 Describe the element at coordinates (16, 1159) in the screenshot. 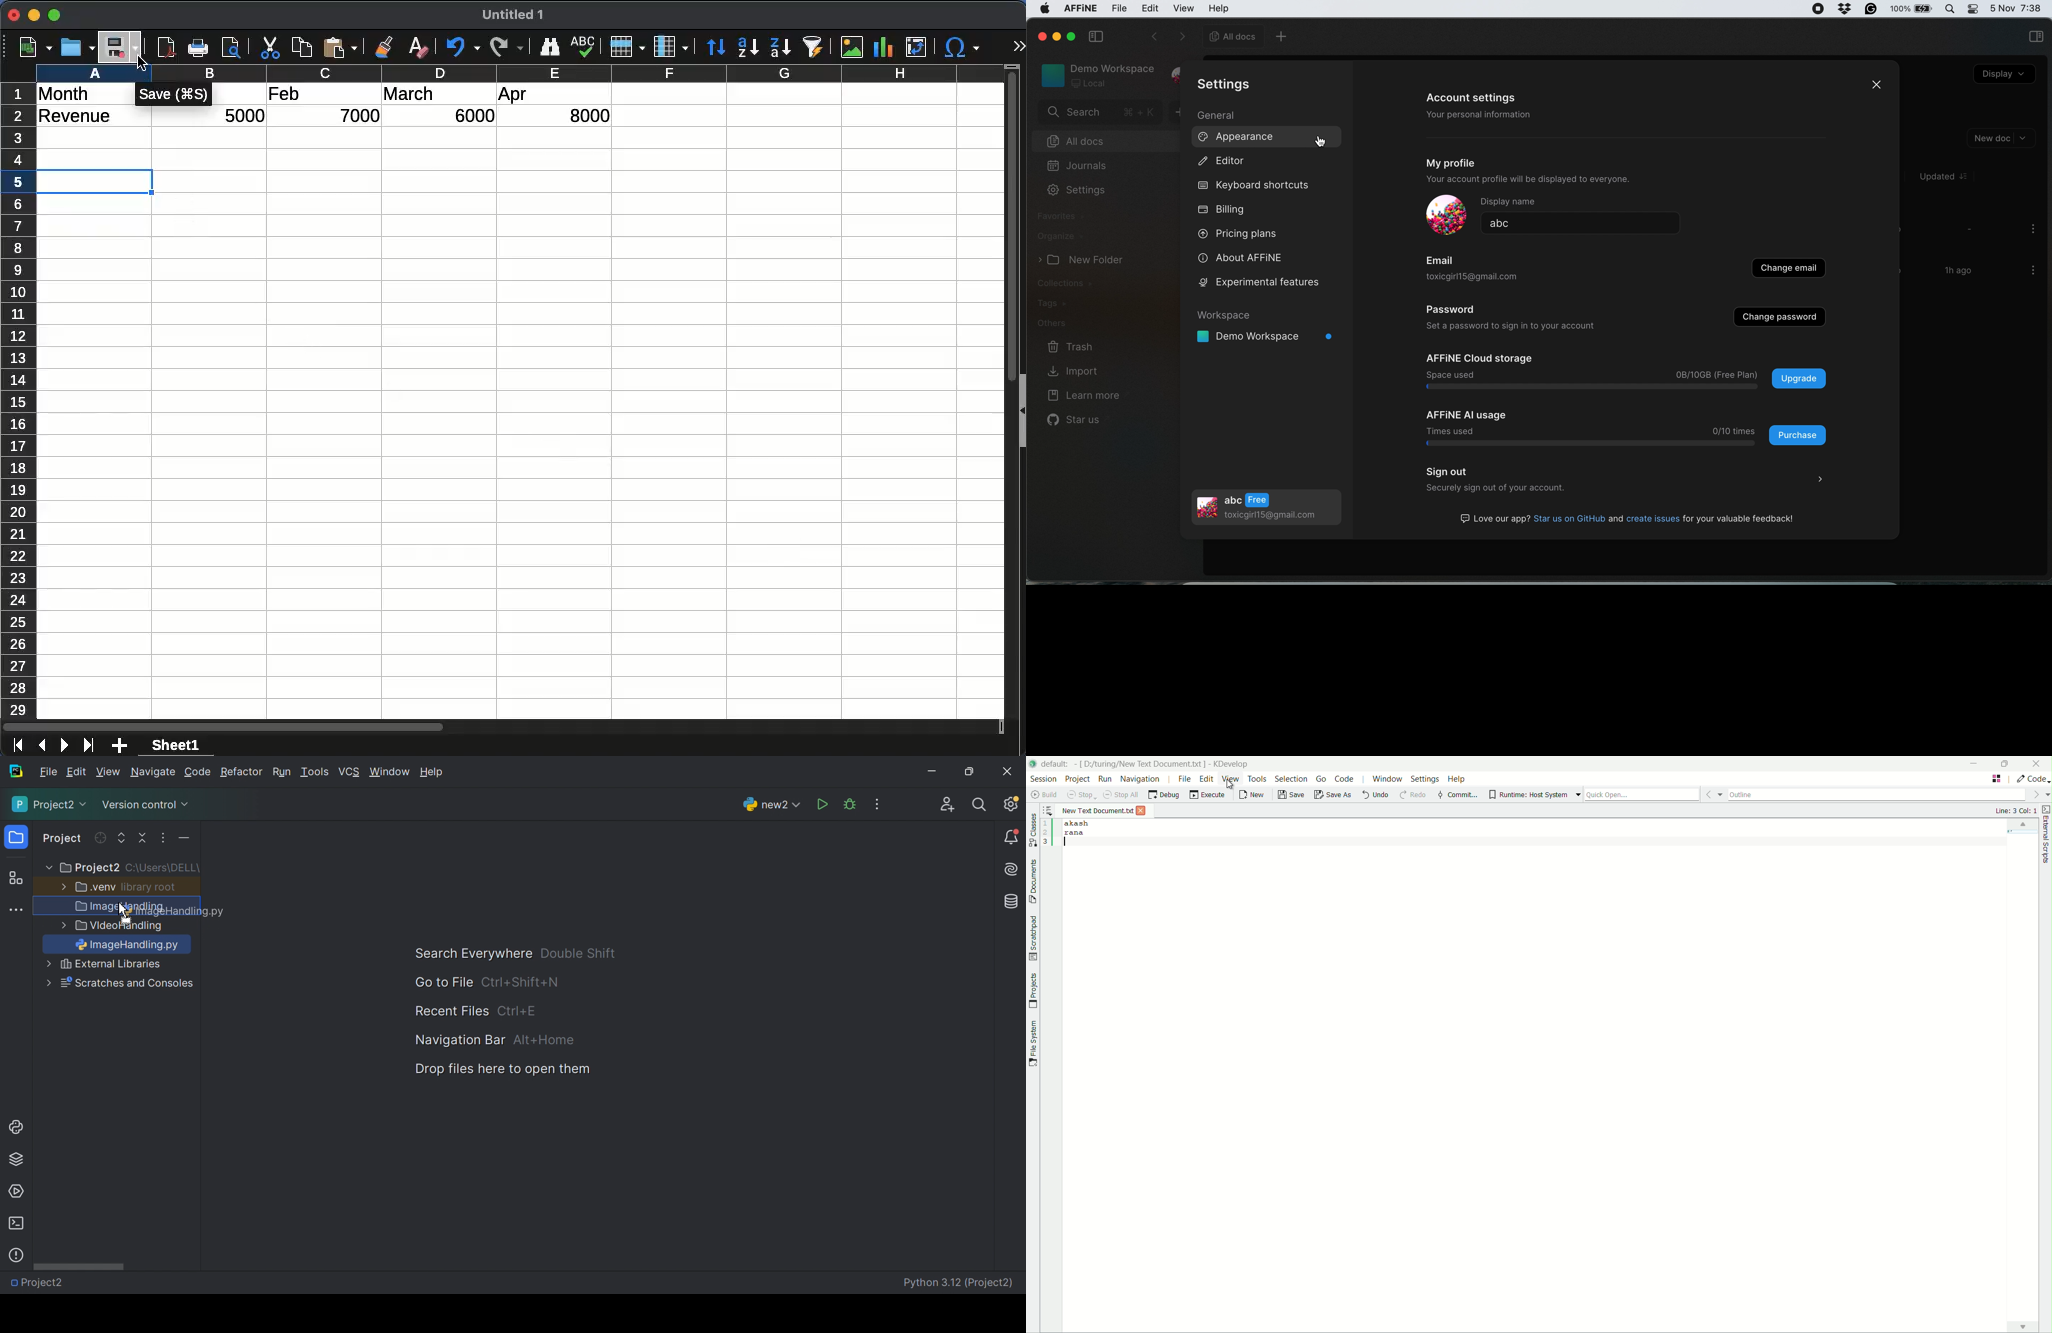

I see `Python packages` at that location.